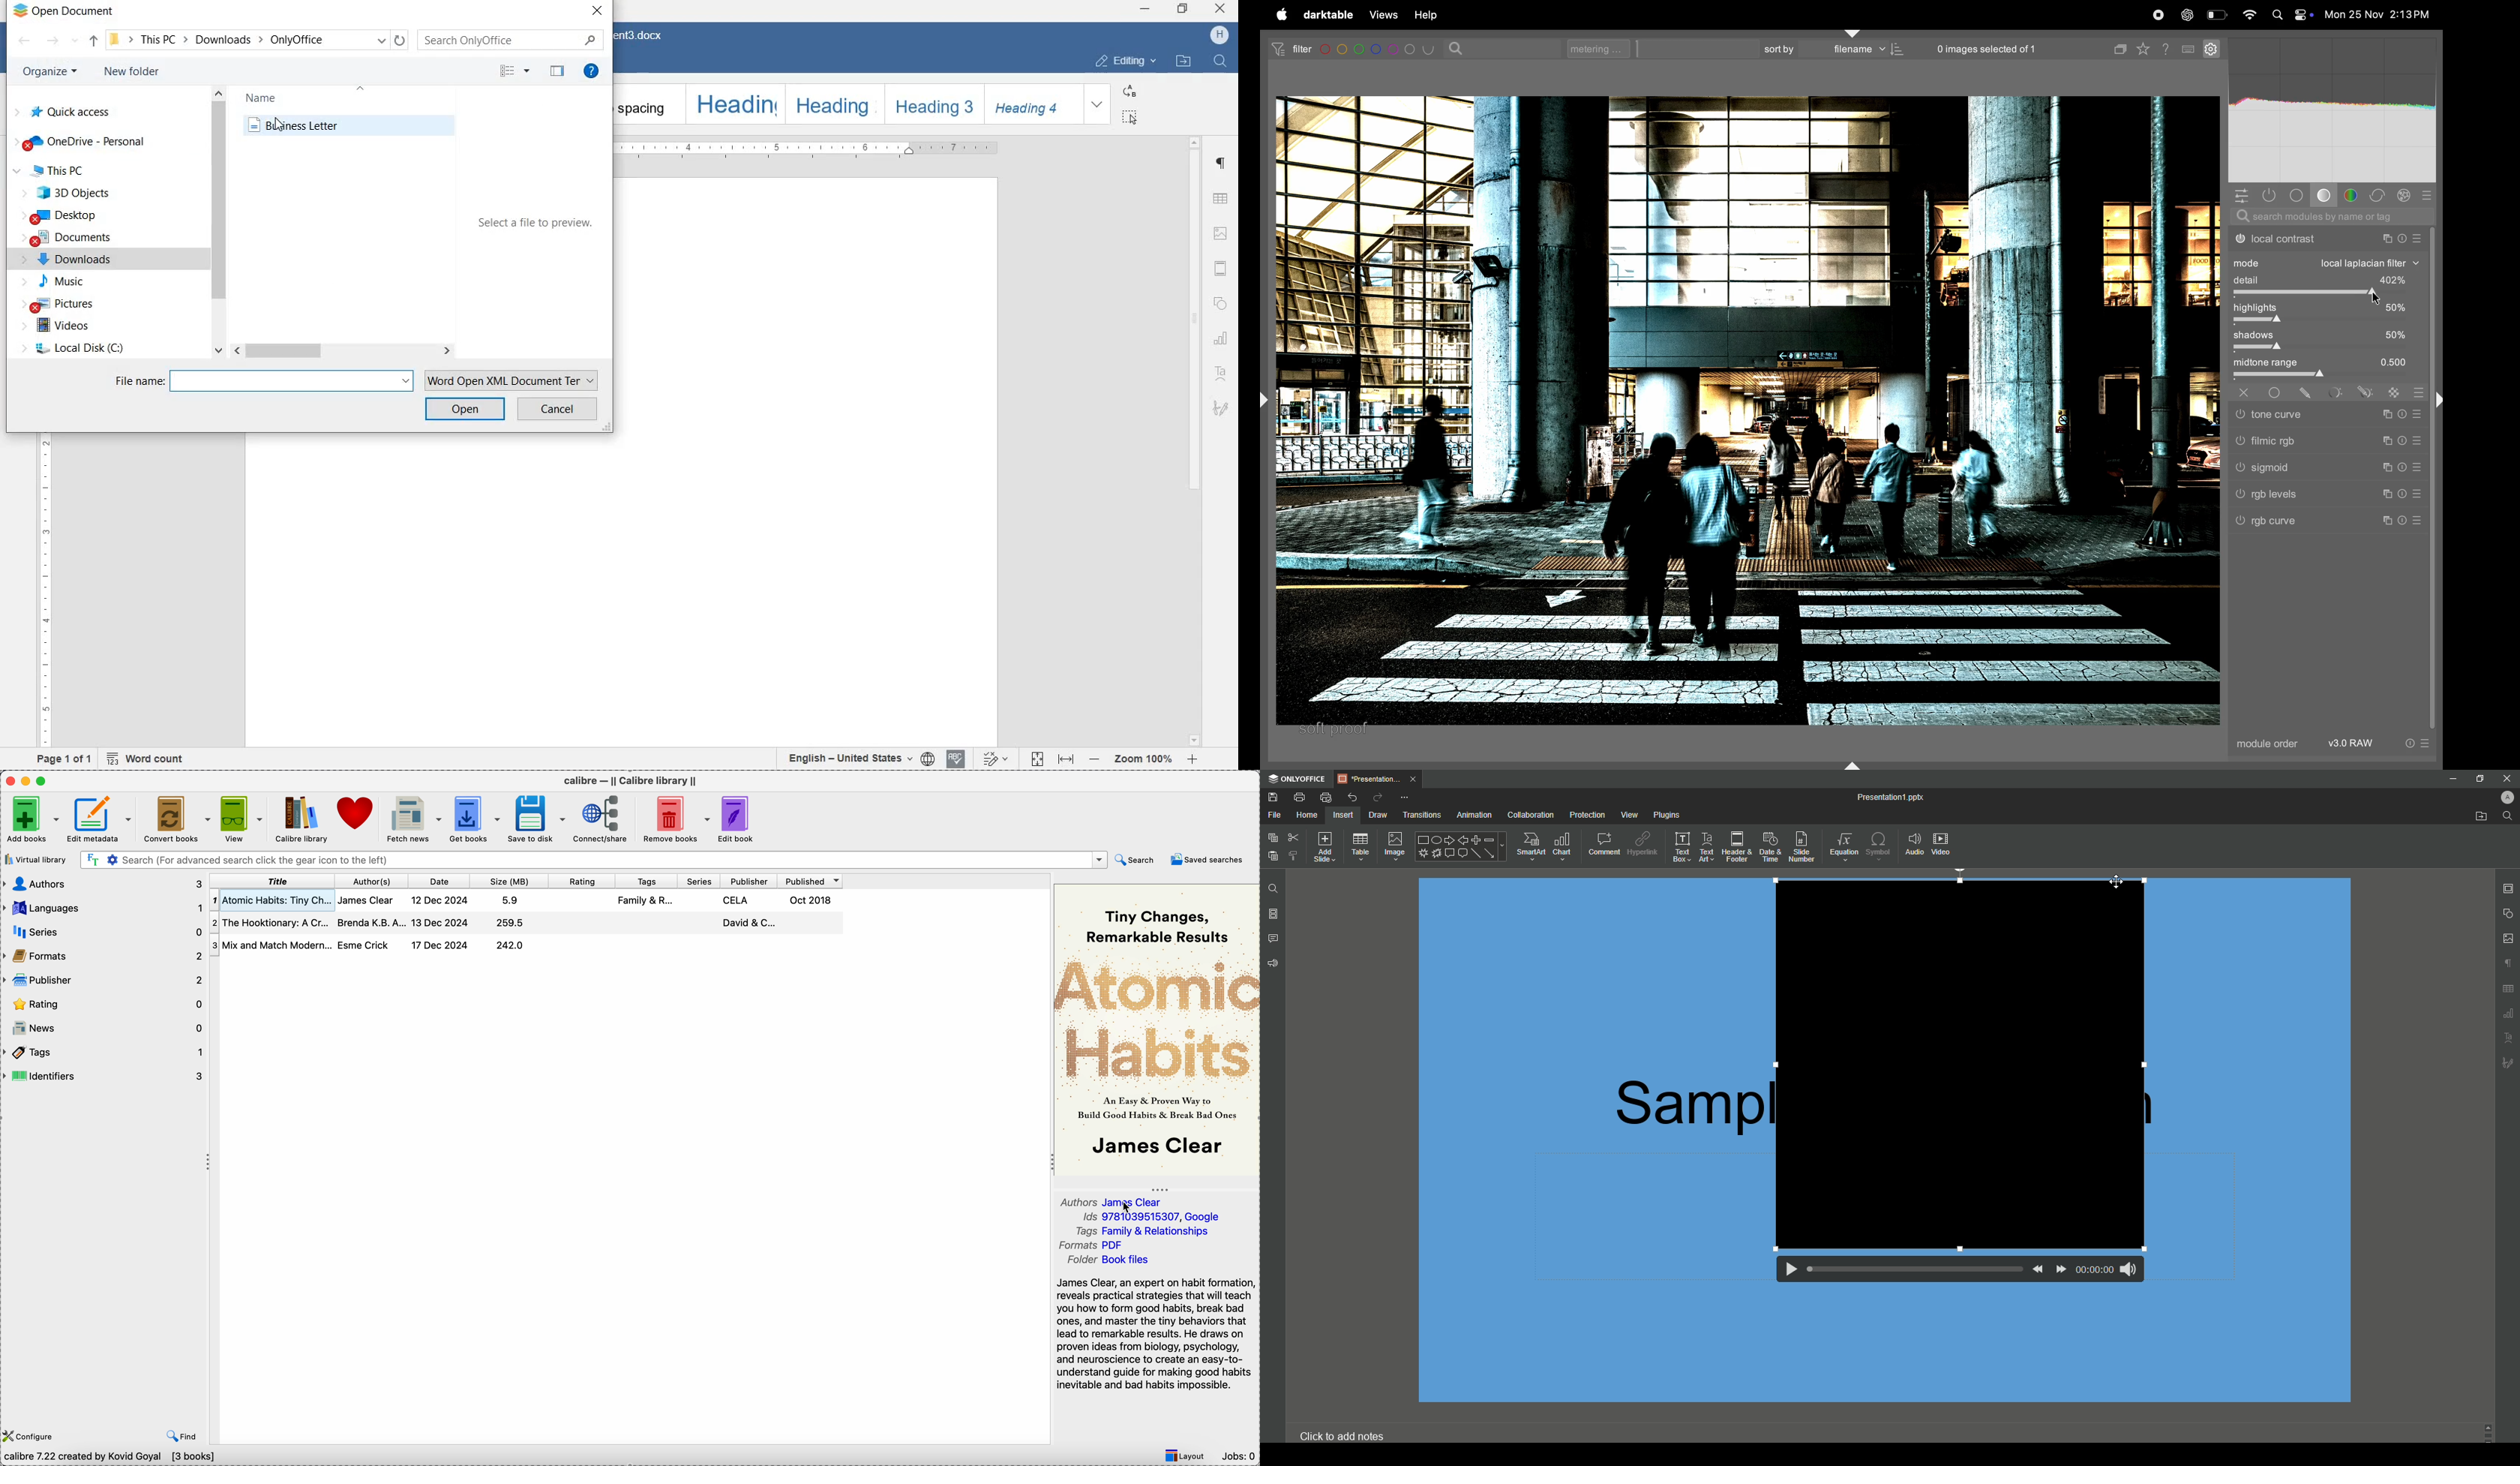 This screenshot has height=1484, width=2520. I want to click on headers & footers, so click(1221, 268).